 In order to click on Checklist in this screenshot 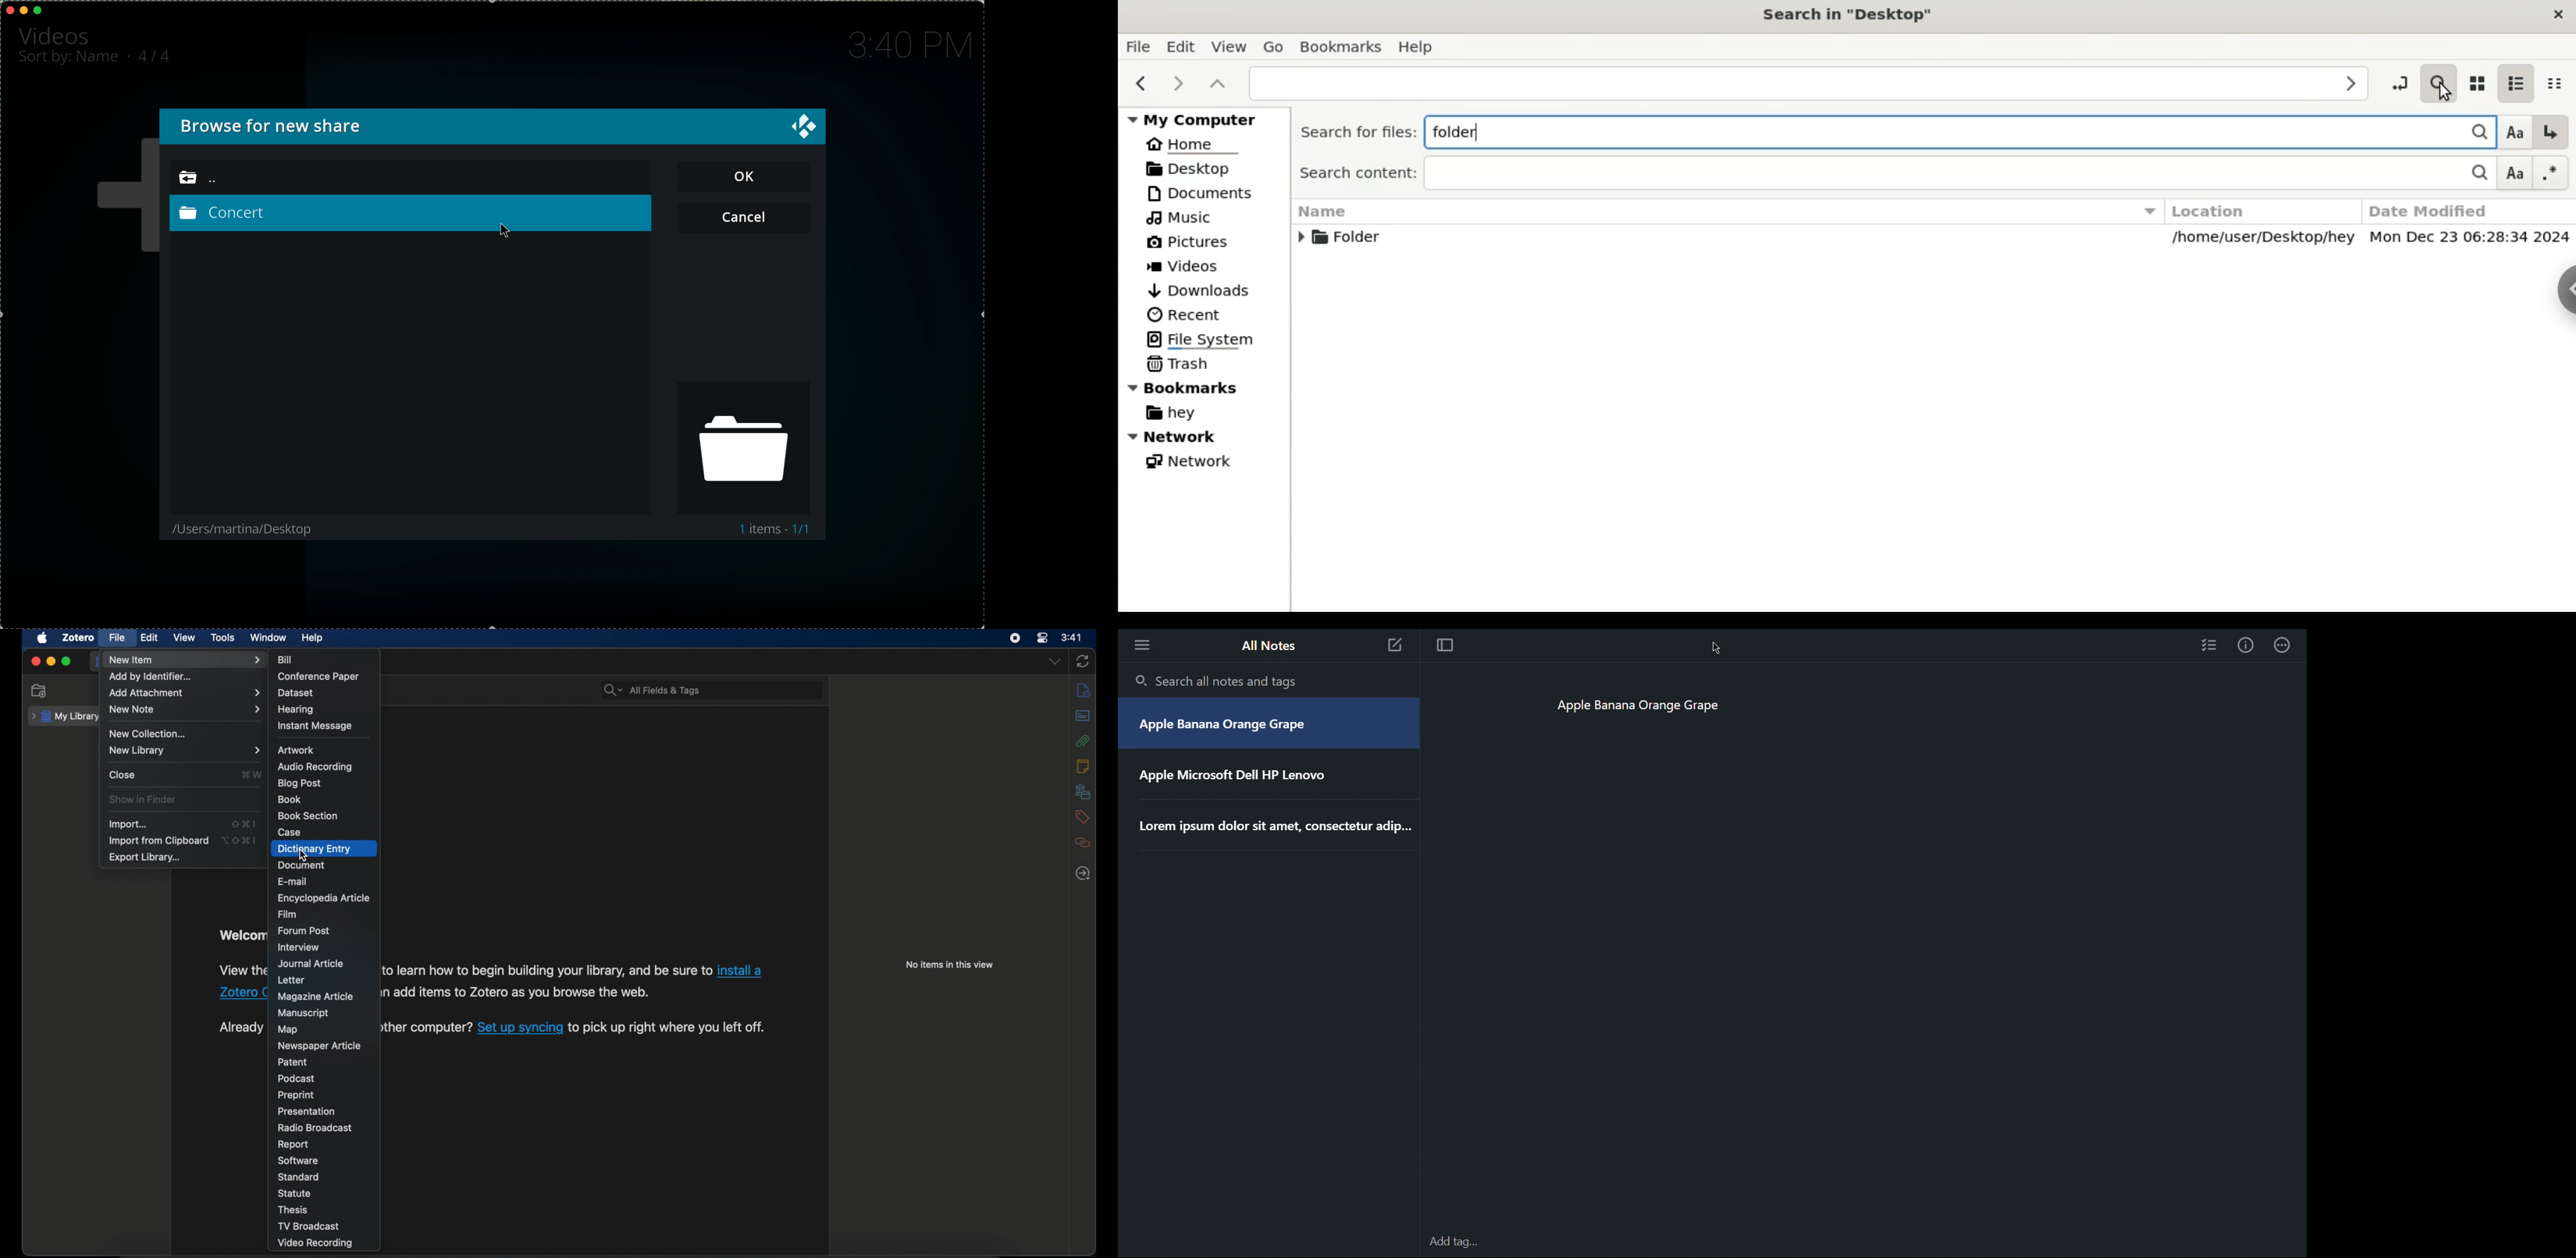, I will do `click(2211, 644)`.